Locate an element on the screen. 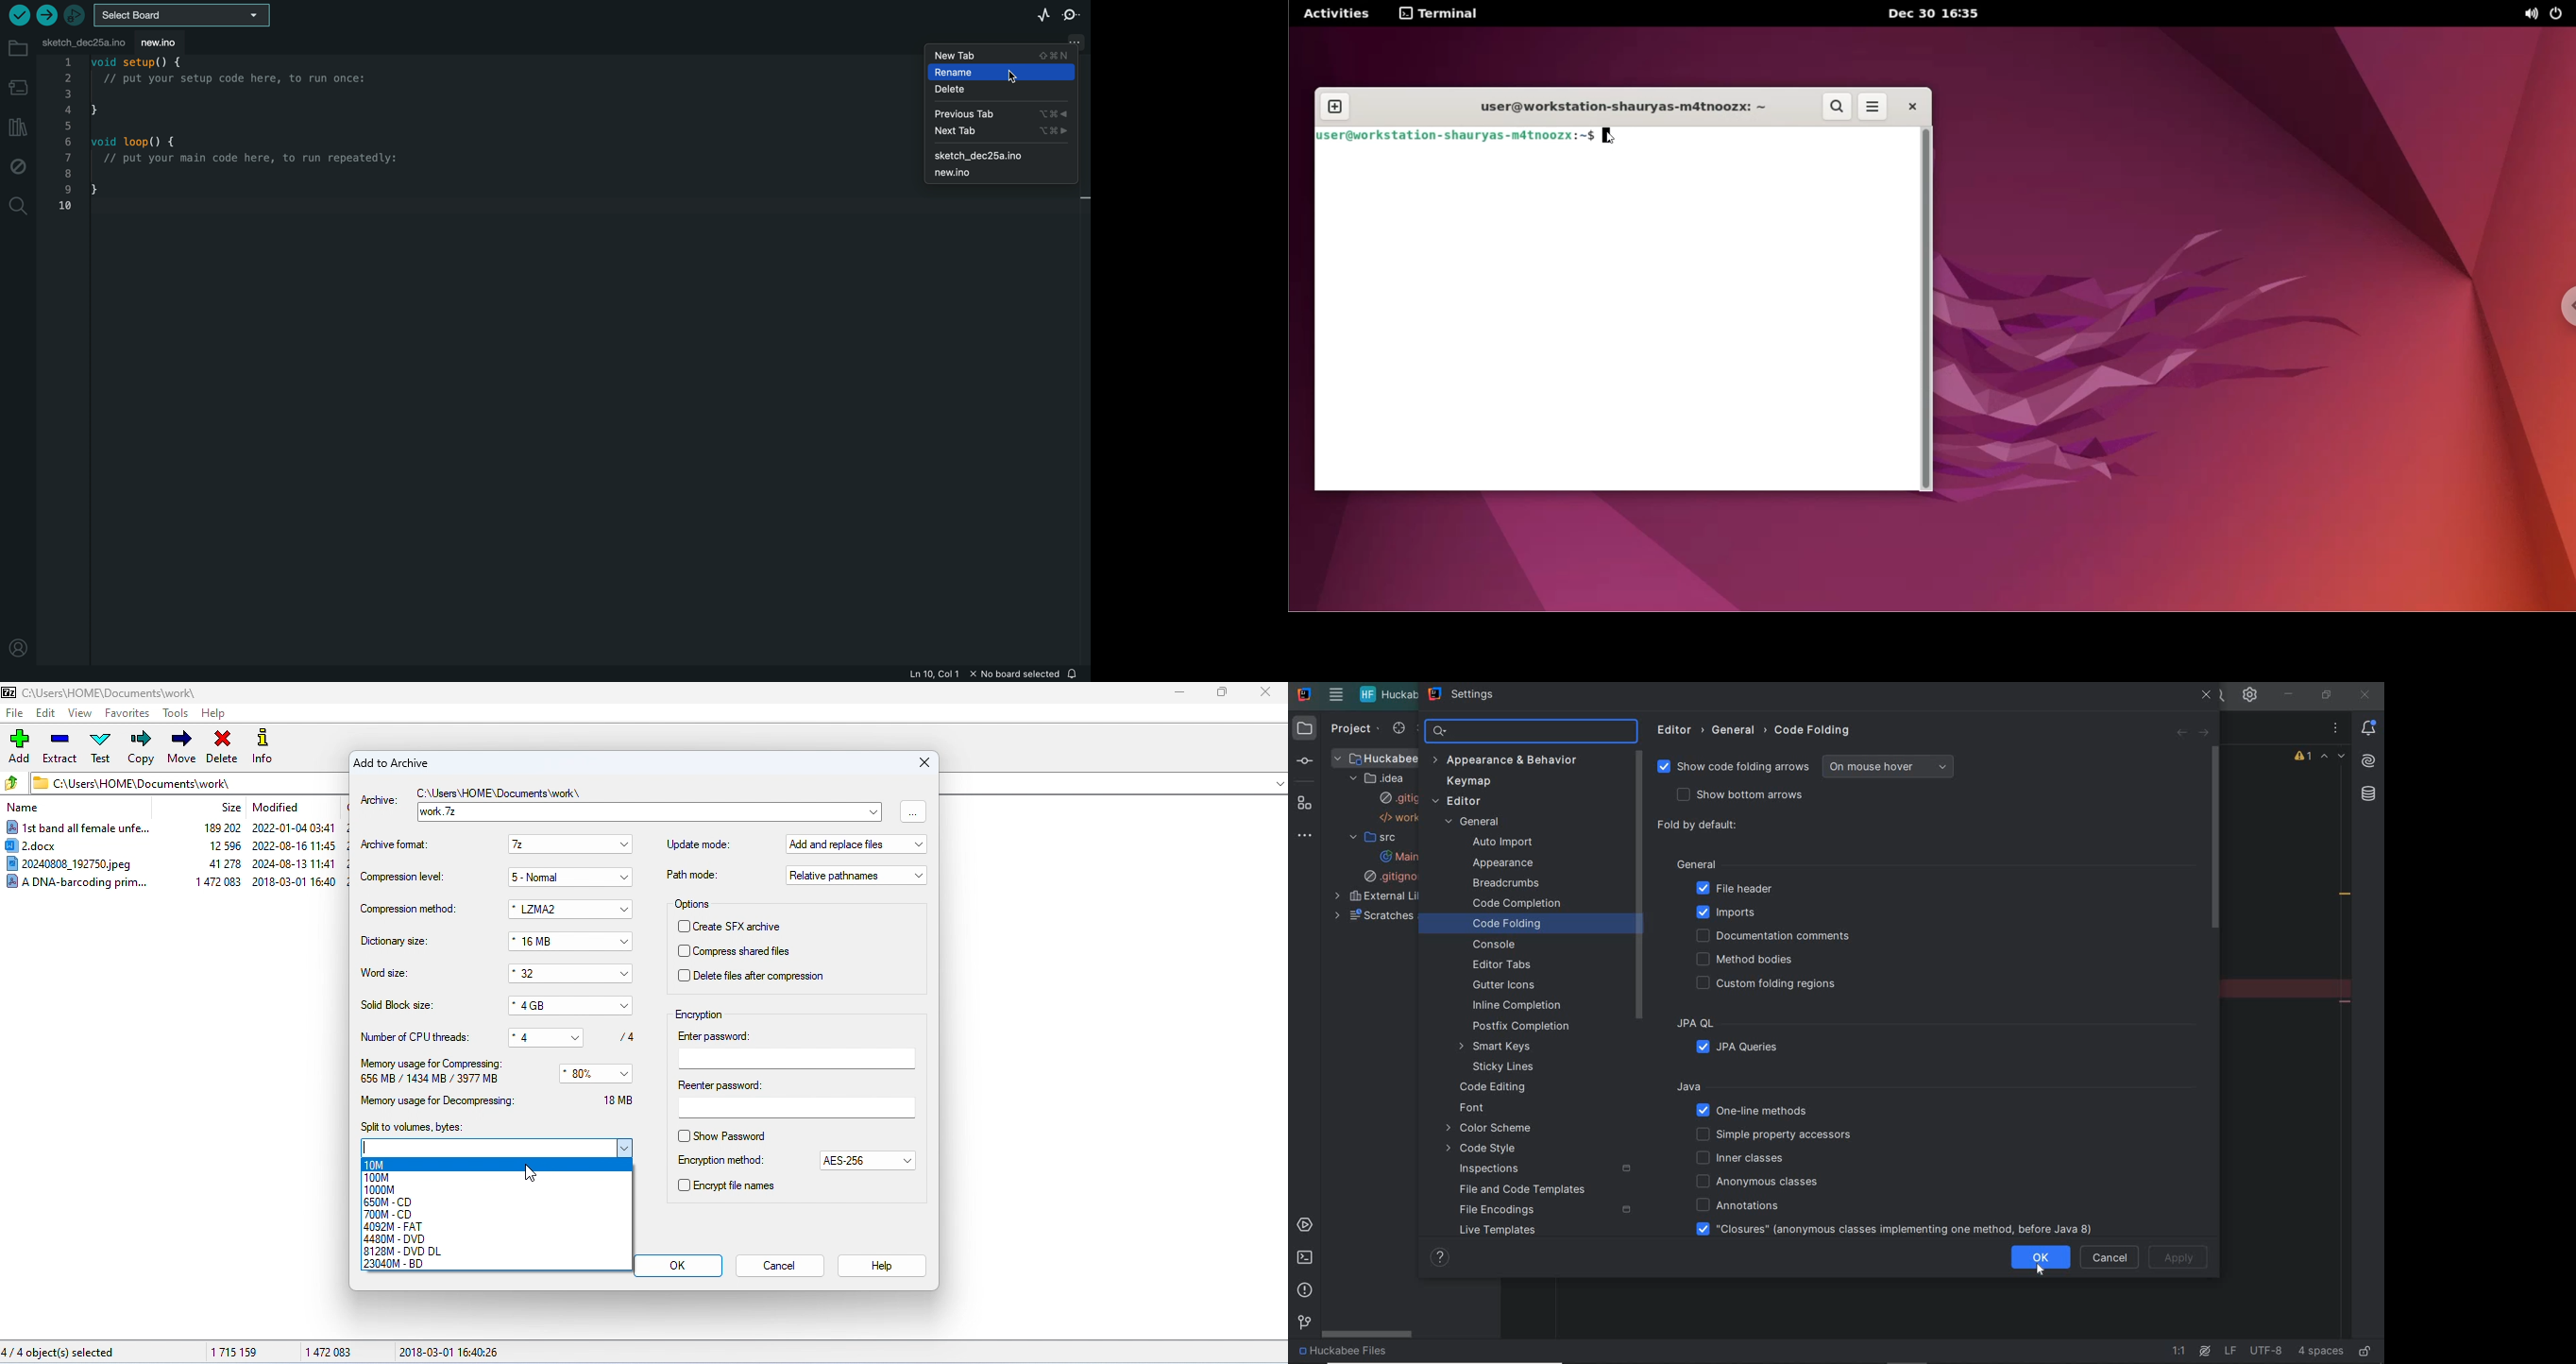  checkbox is located at coordinates (683, 952).